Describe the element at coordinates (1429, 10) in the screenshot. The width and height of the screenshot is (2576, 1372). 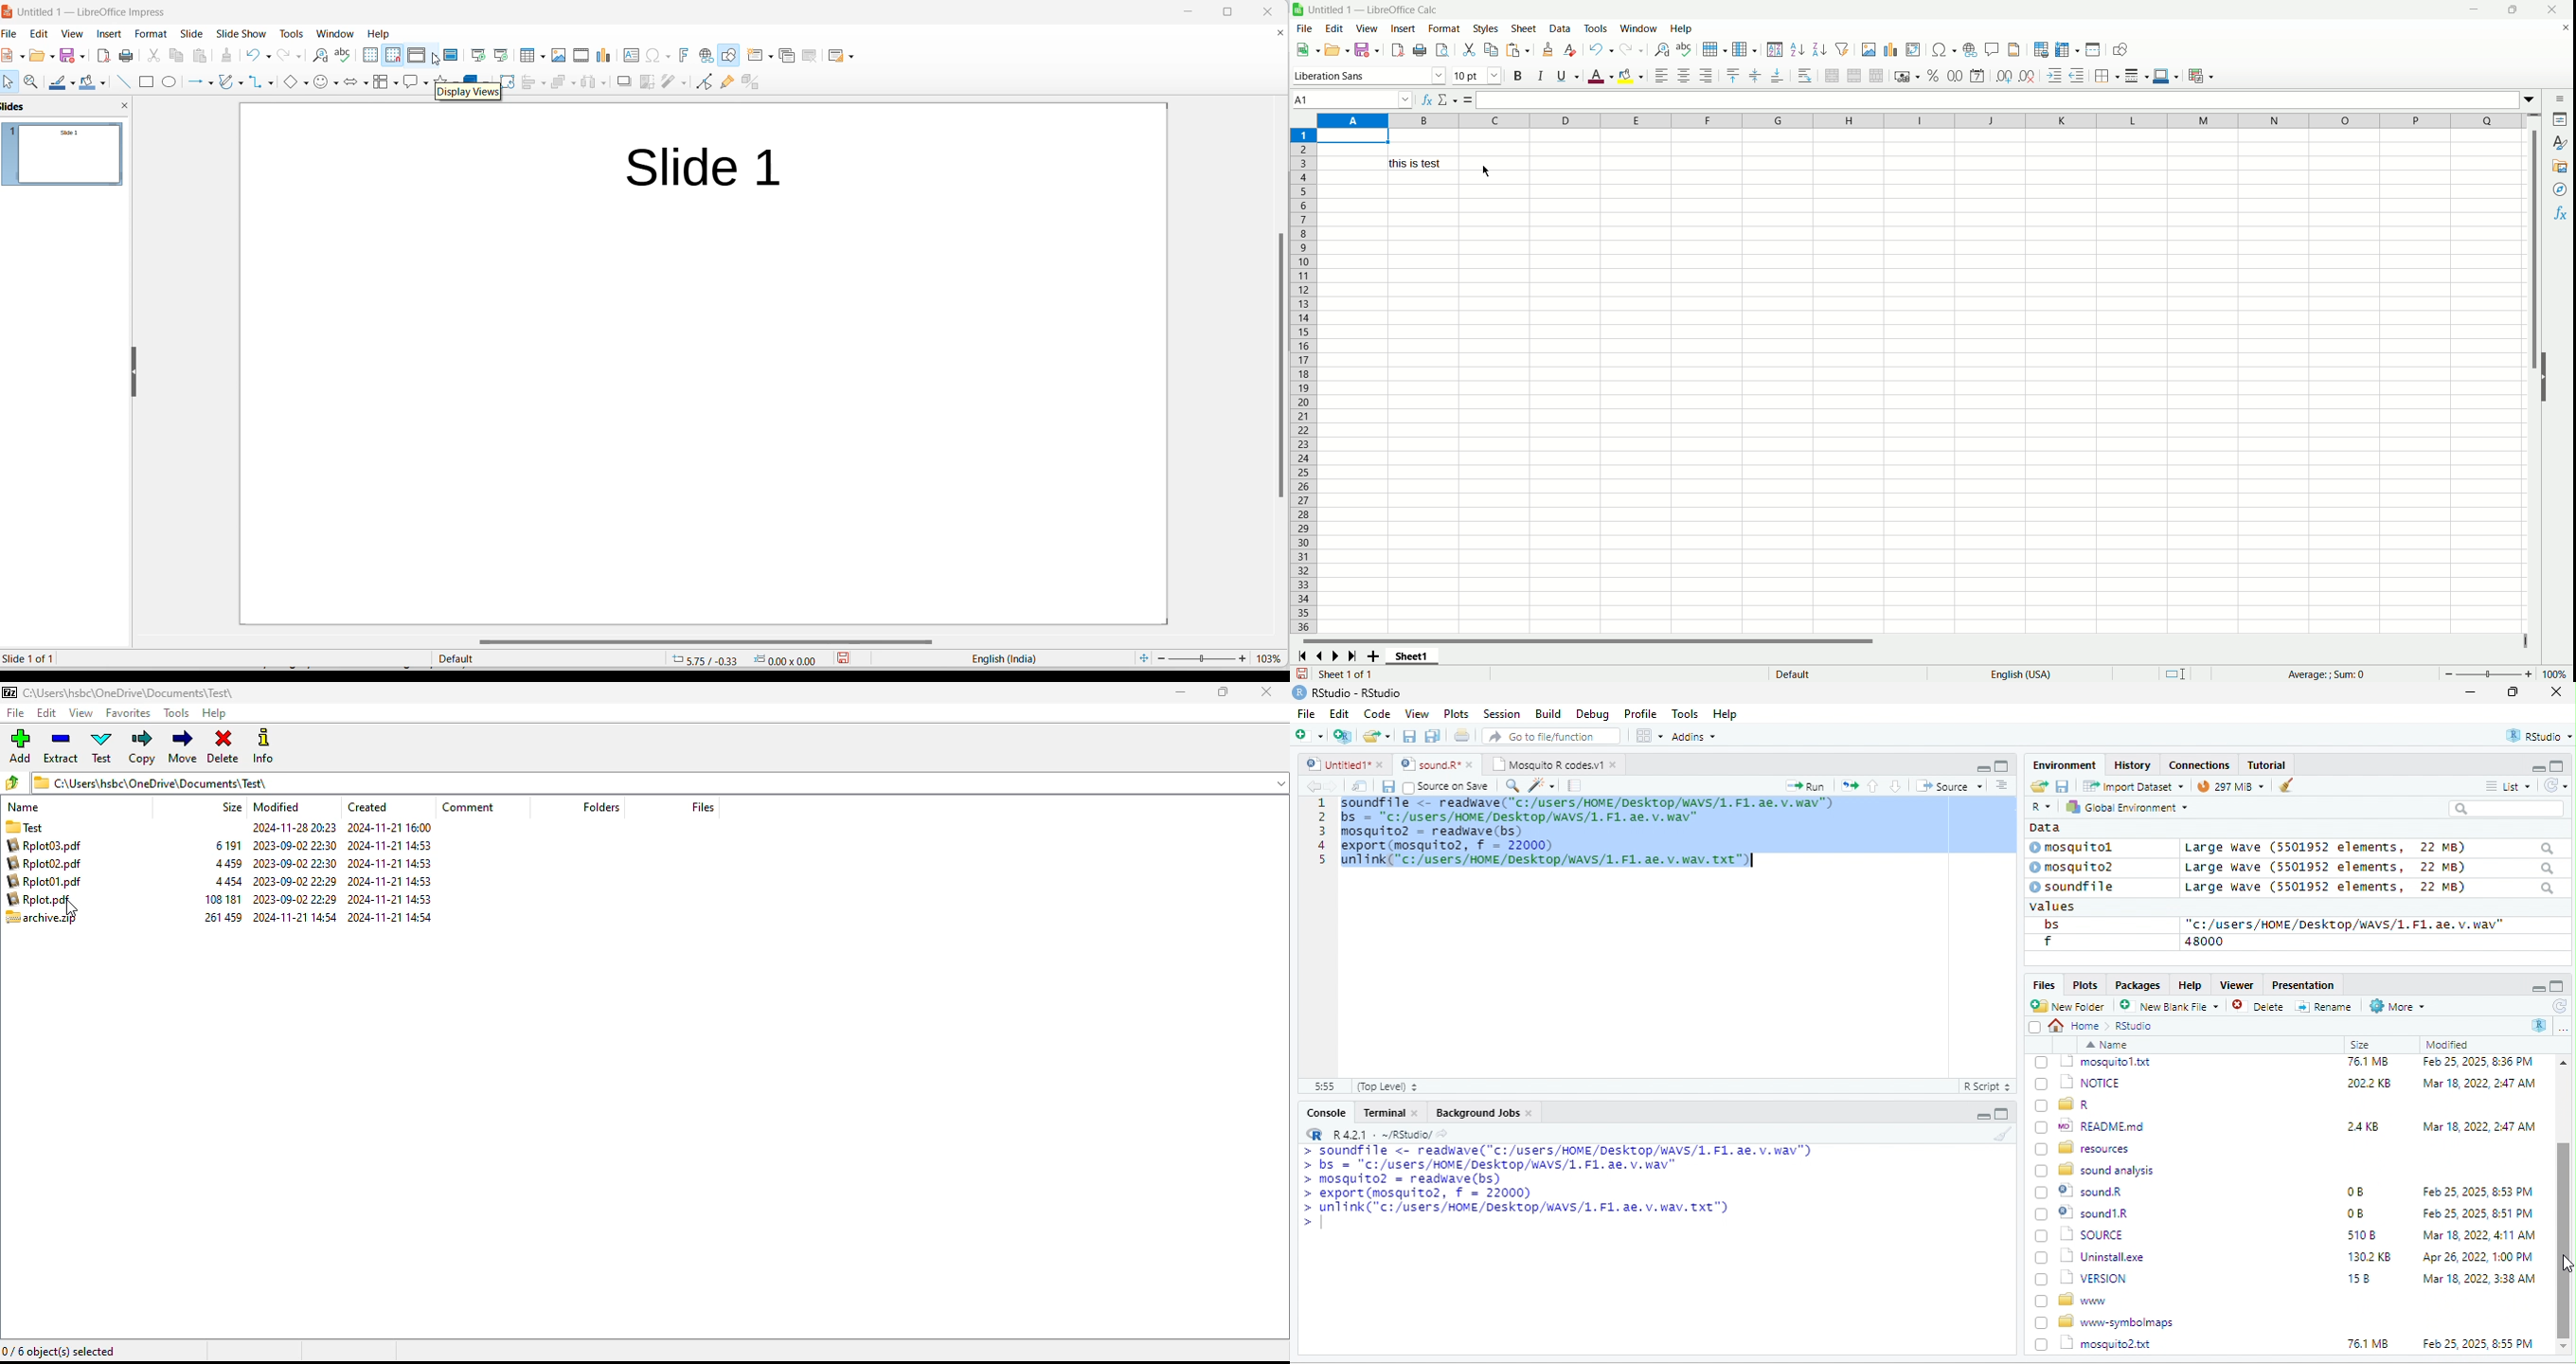
I see `document name` at that location.